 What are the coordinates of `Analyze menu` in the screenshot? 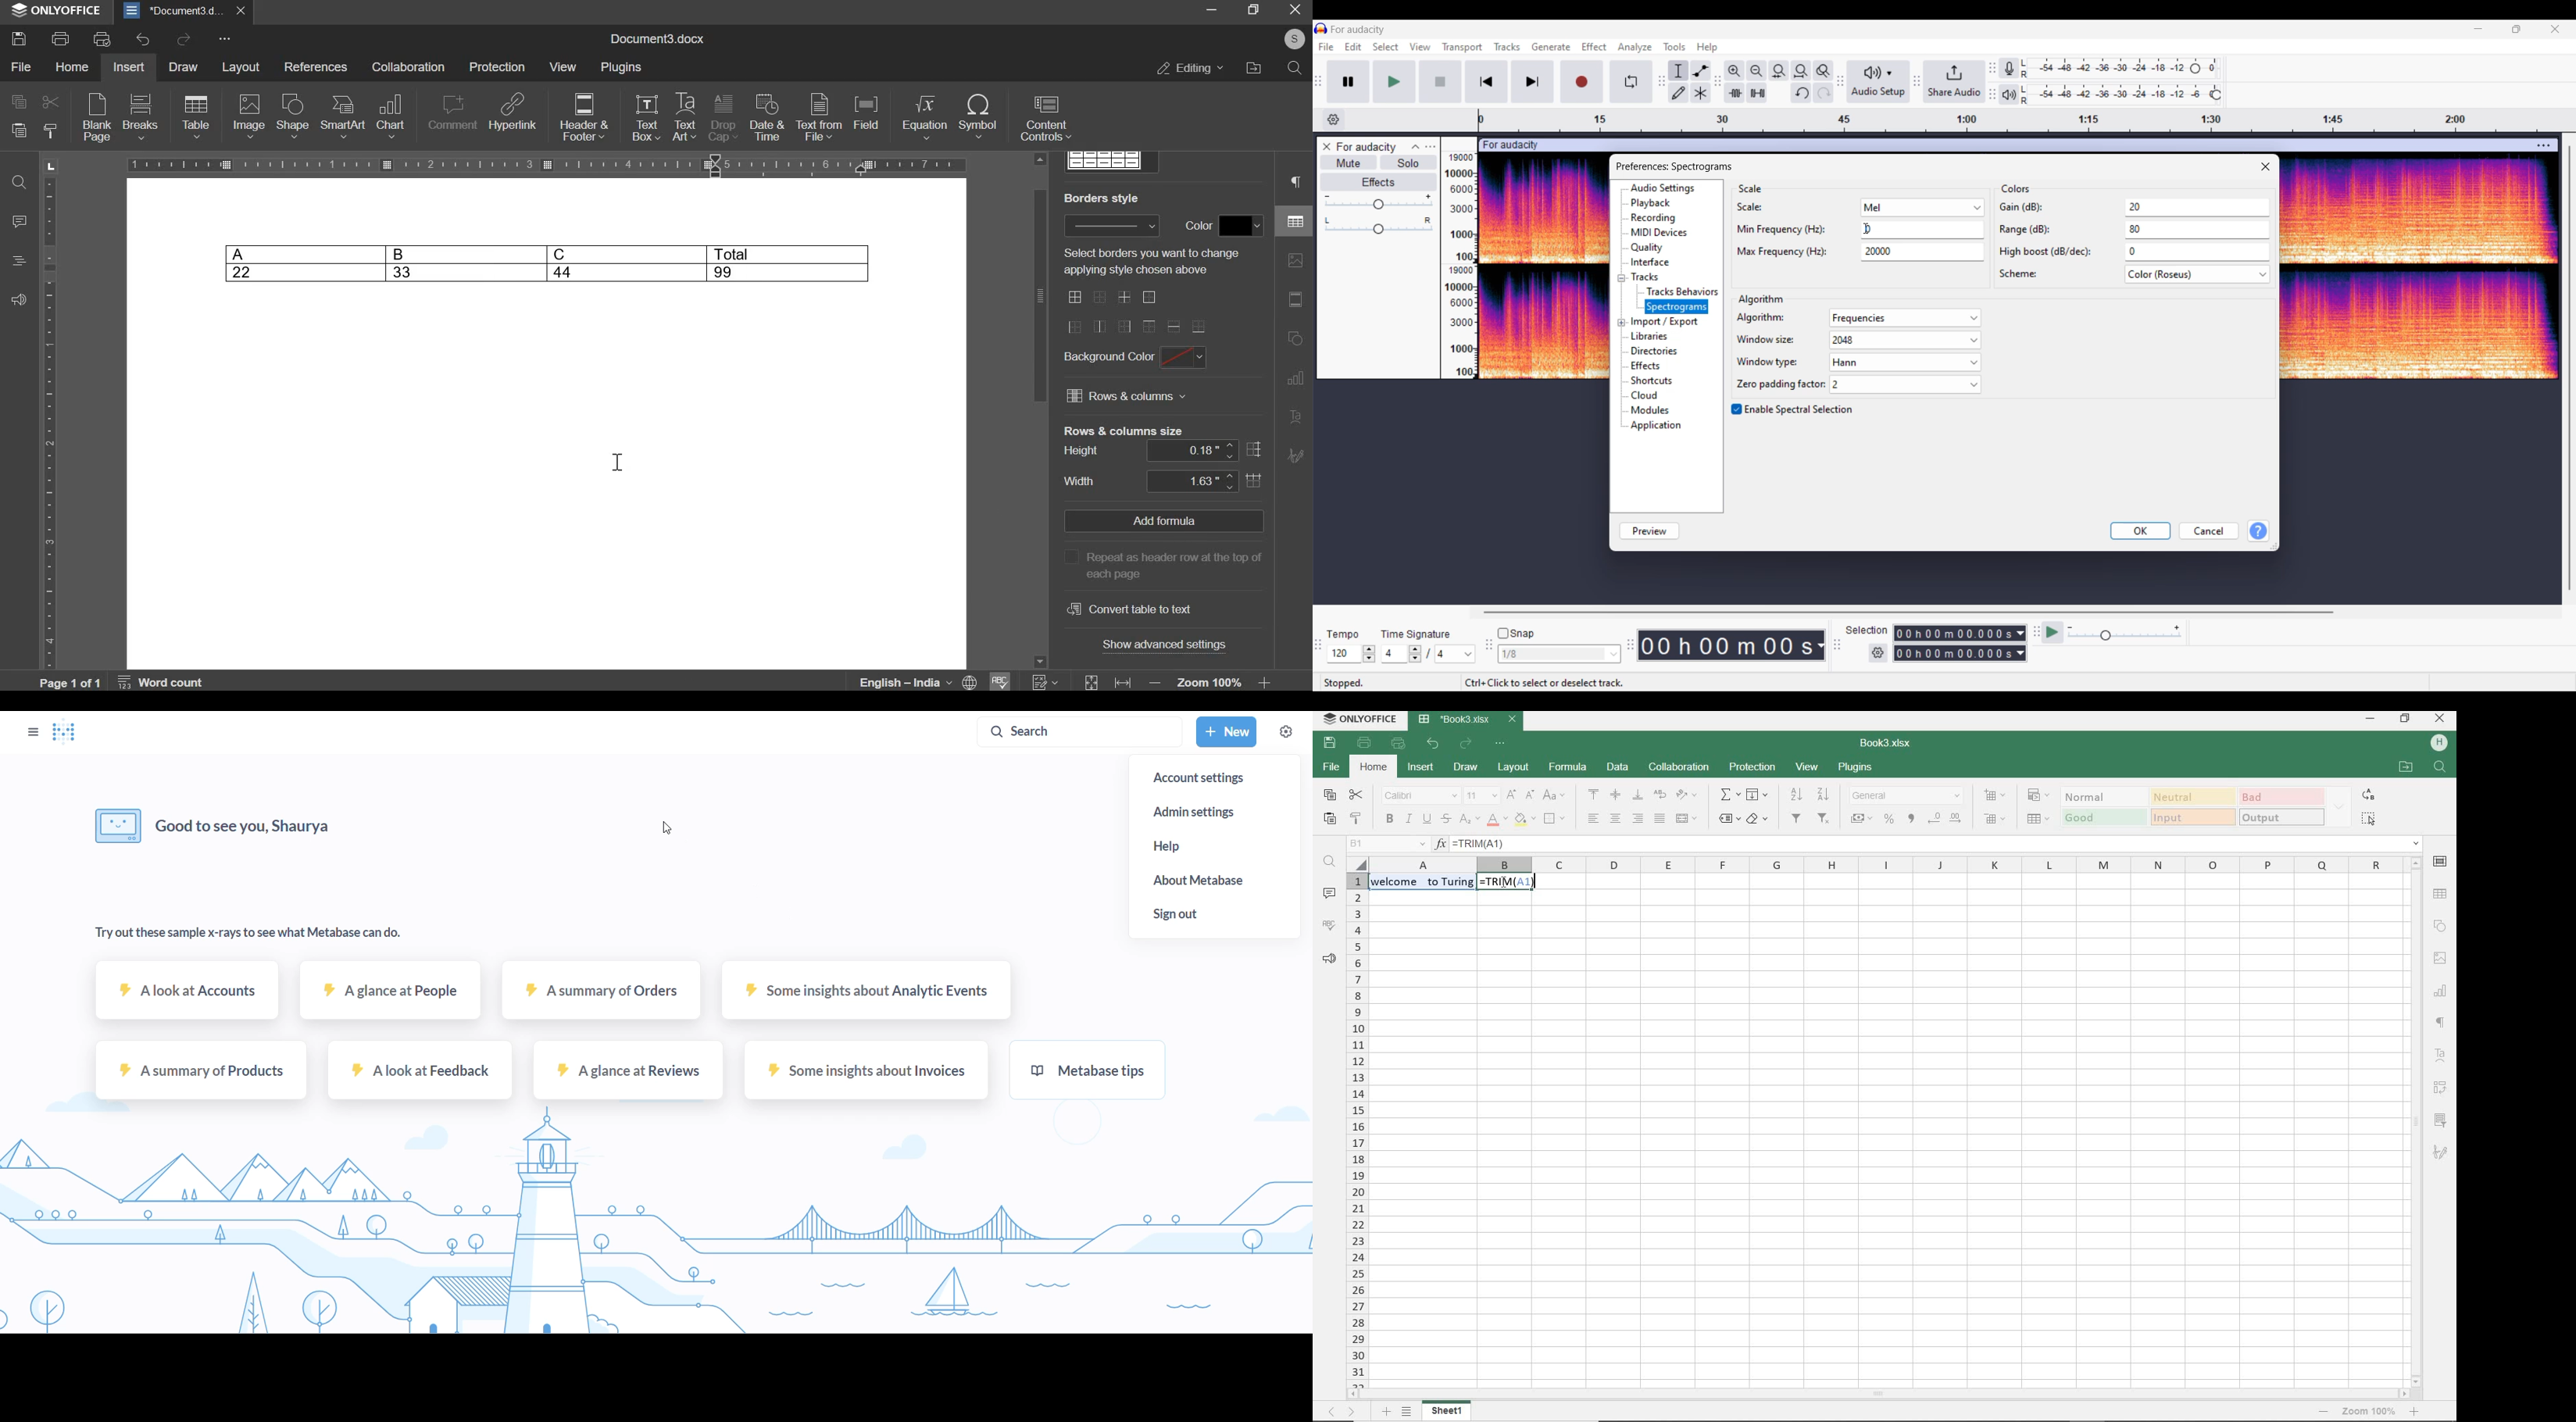 It's located at (1635, 48).